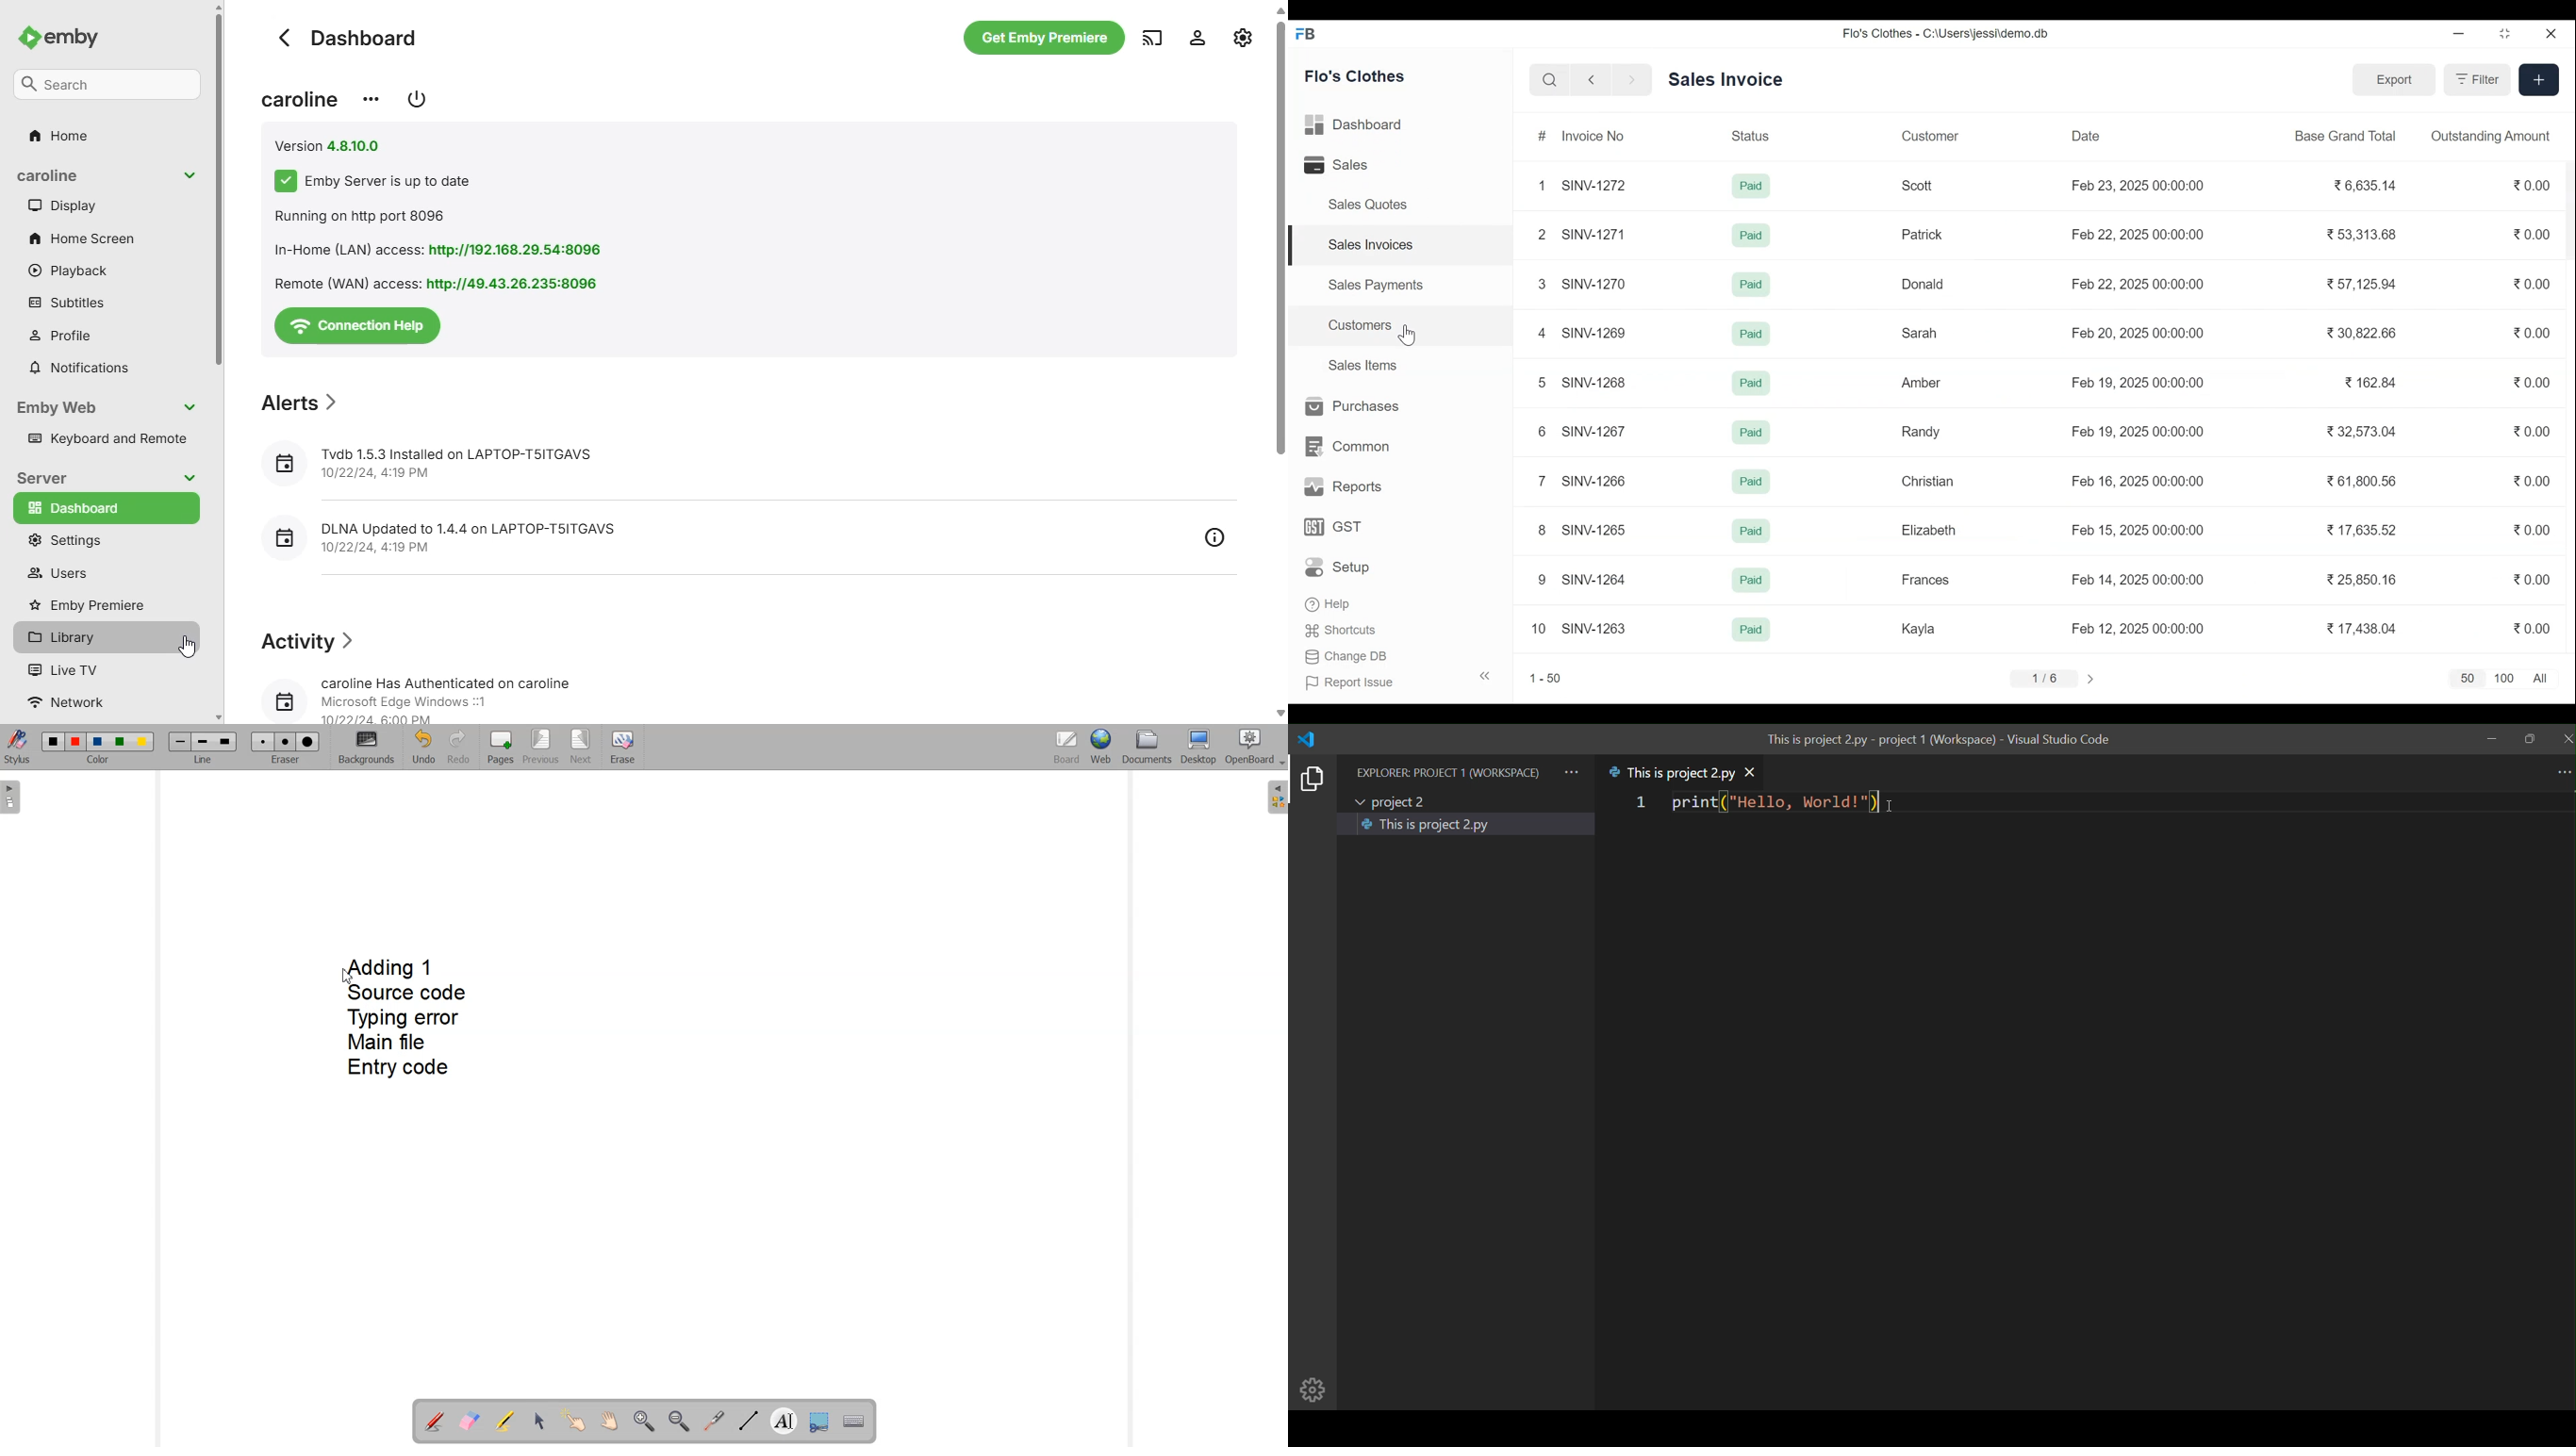 This screenshot has width=2576, height=1456. Describe the element at coordinates (1592, 283) in the screenshot. I see `SINV-127¢` at that location.